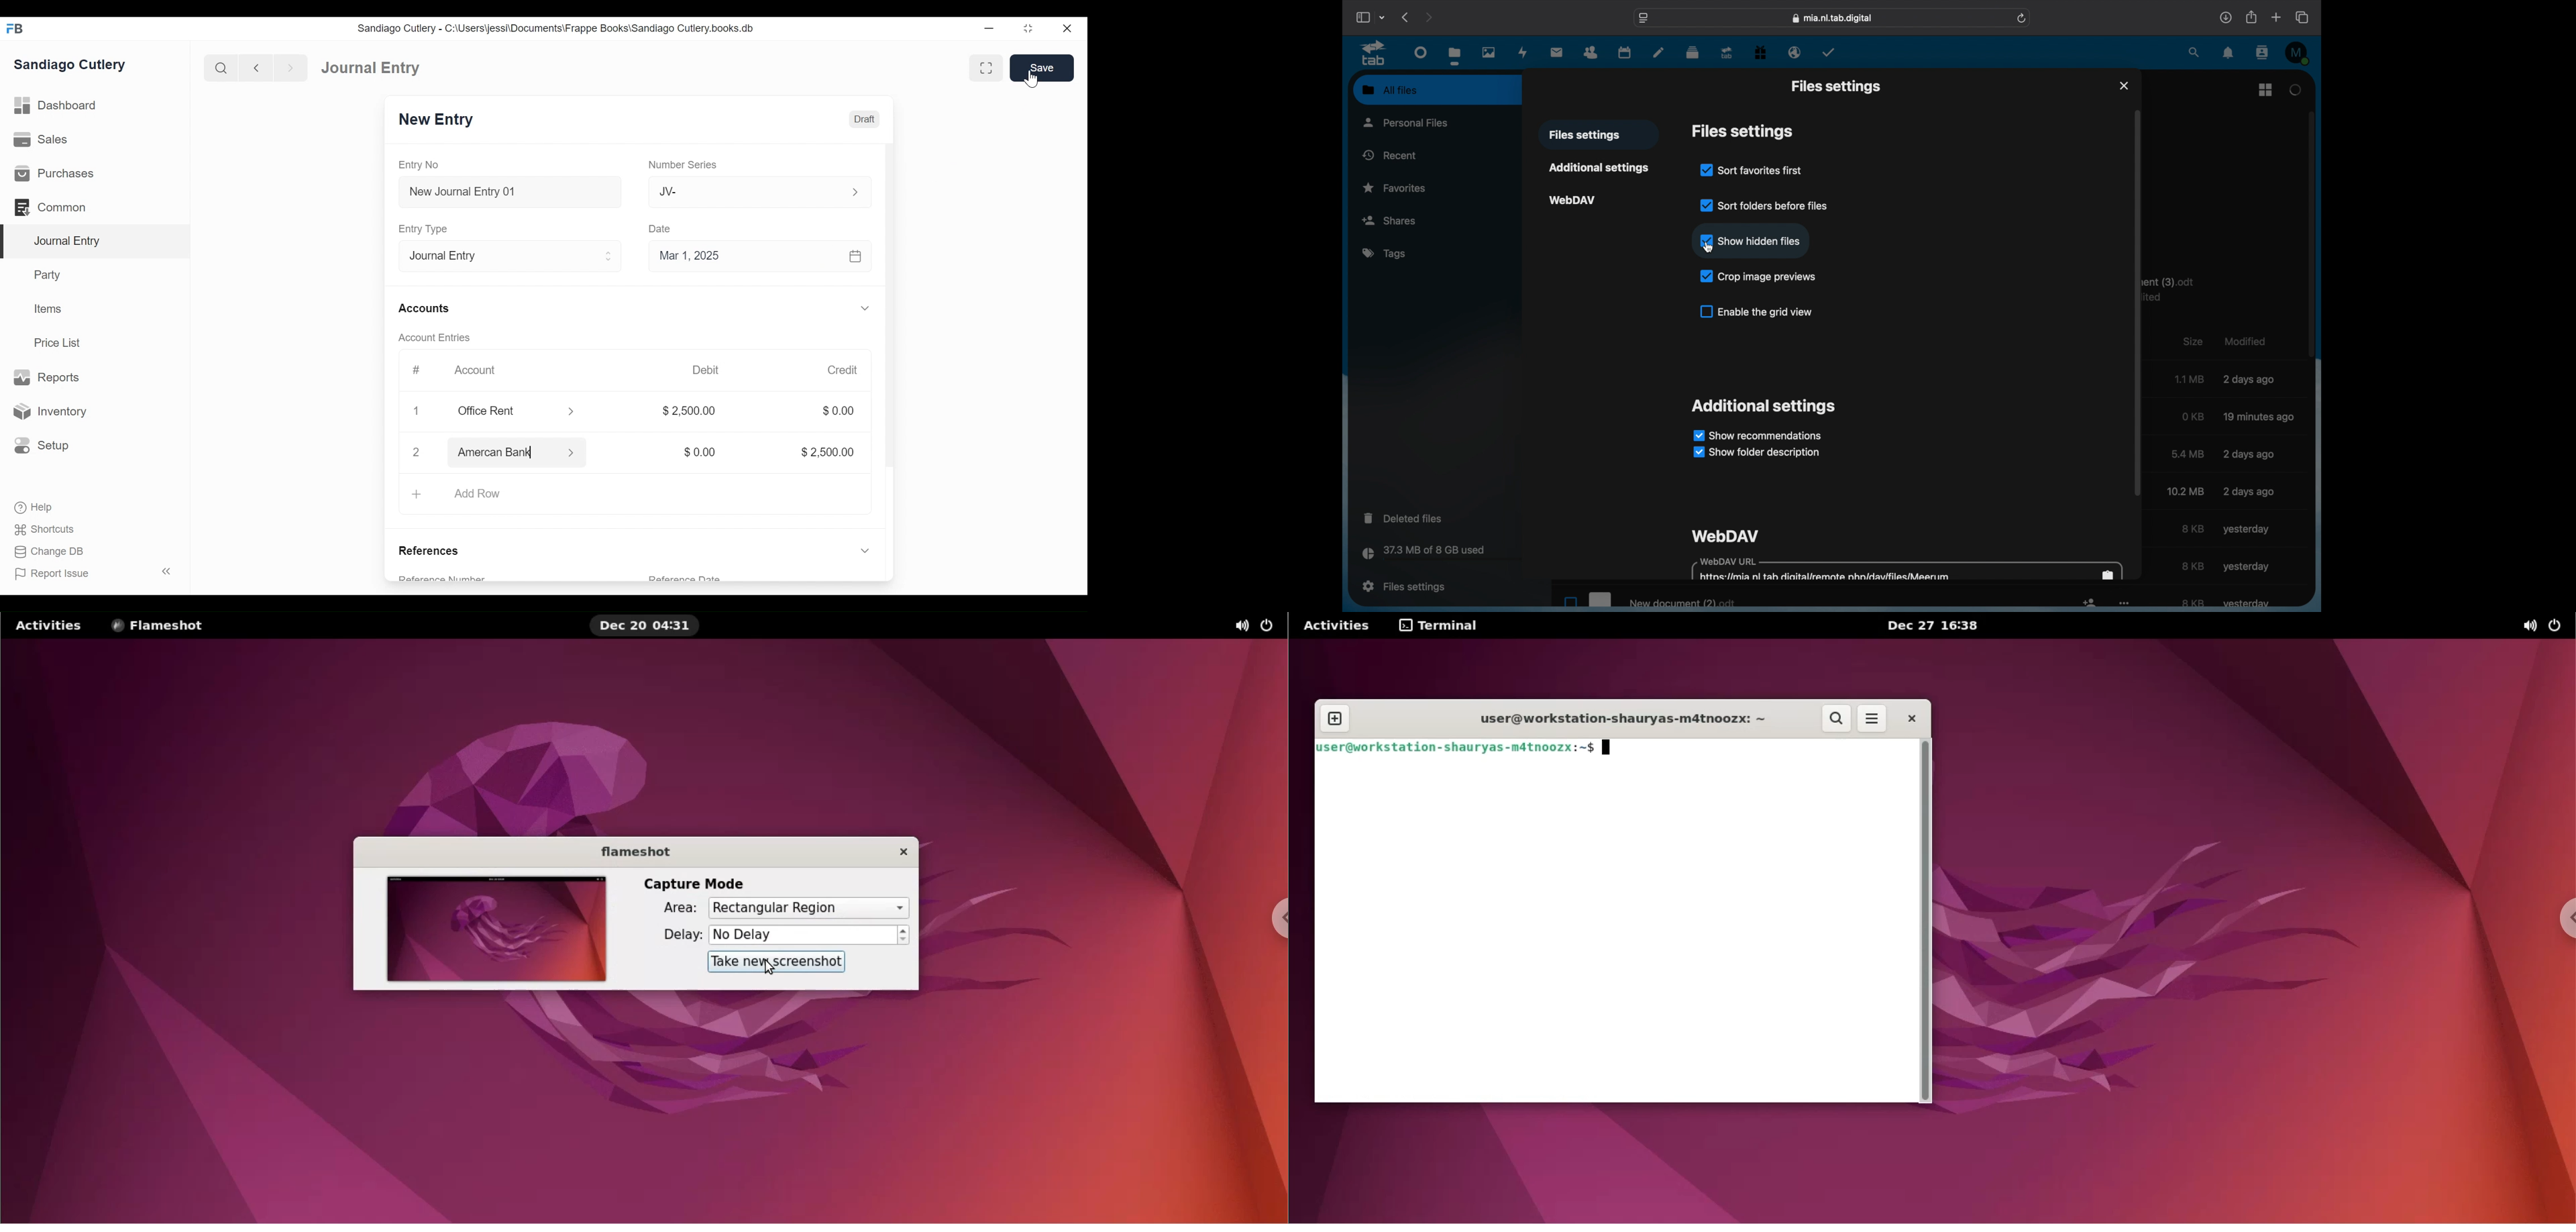  I want to click on size, so click(2194, 416).